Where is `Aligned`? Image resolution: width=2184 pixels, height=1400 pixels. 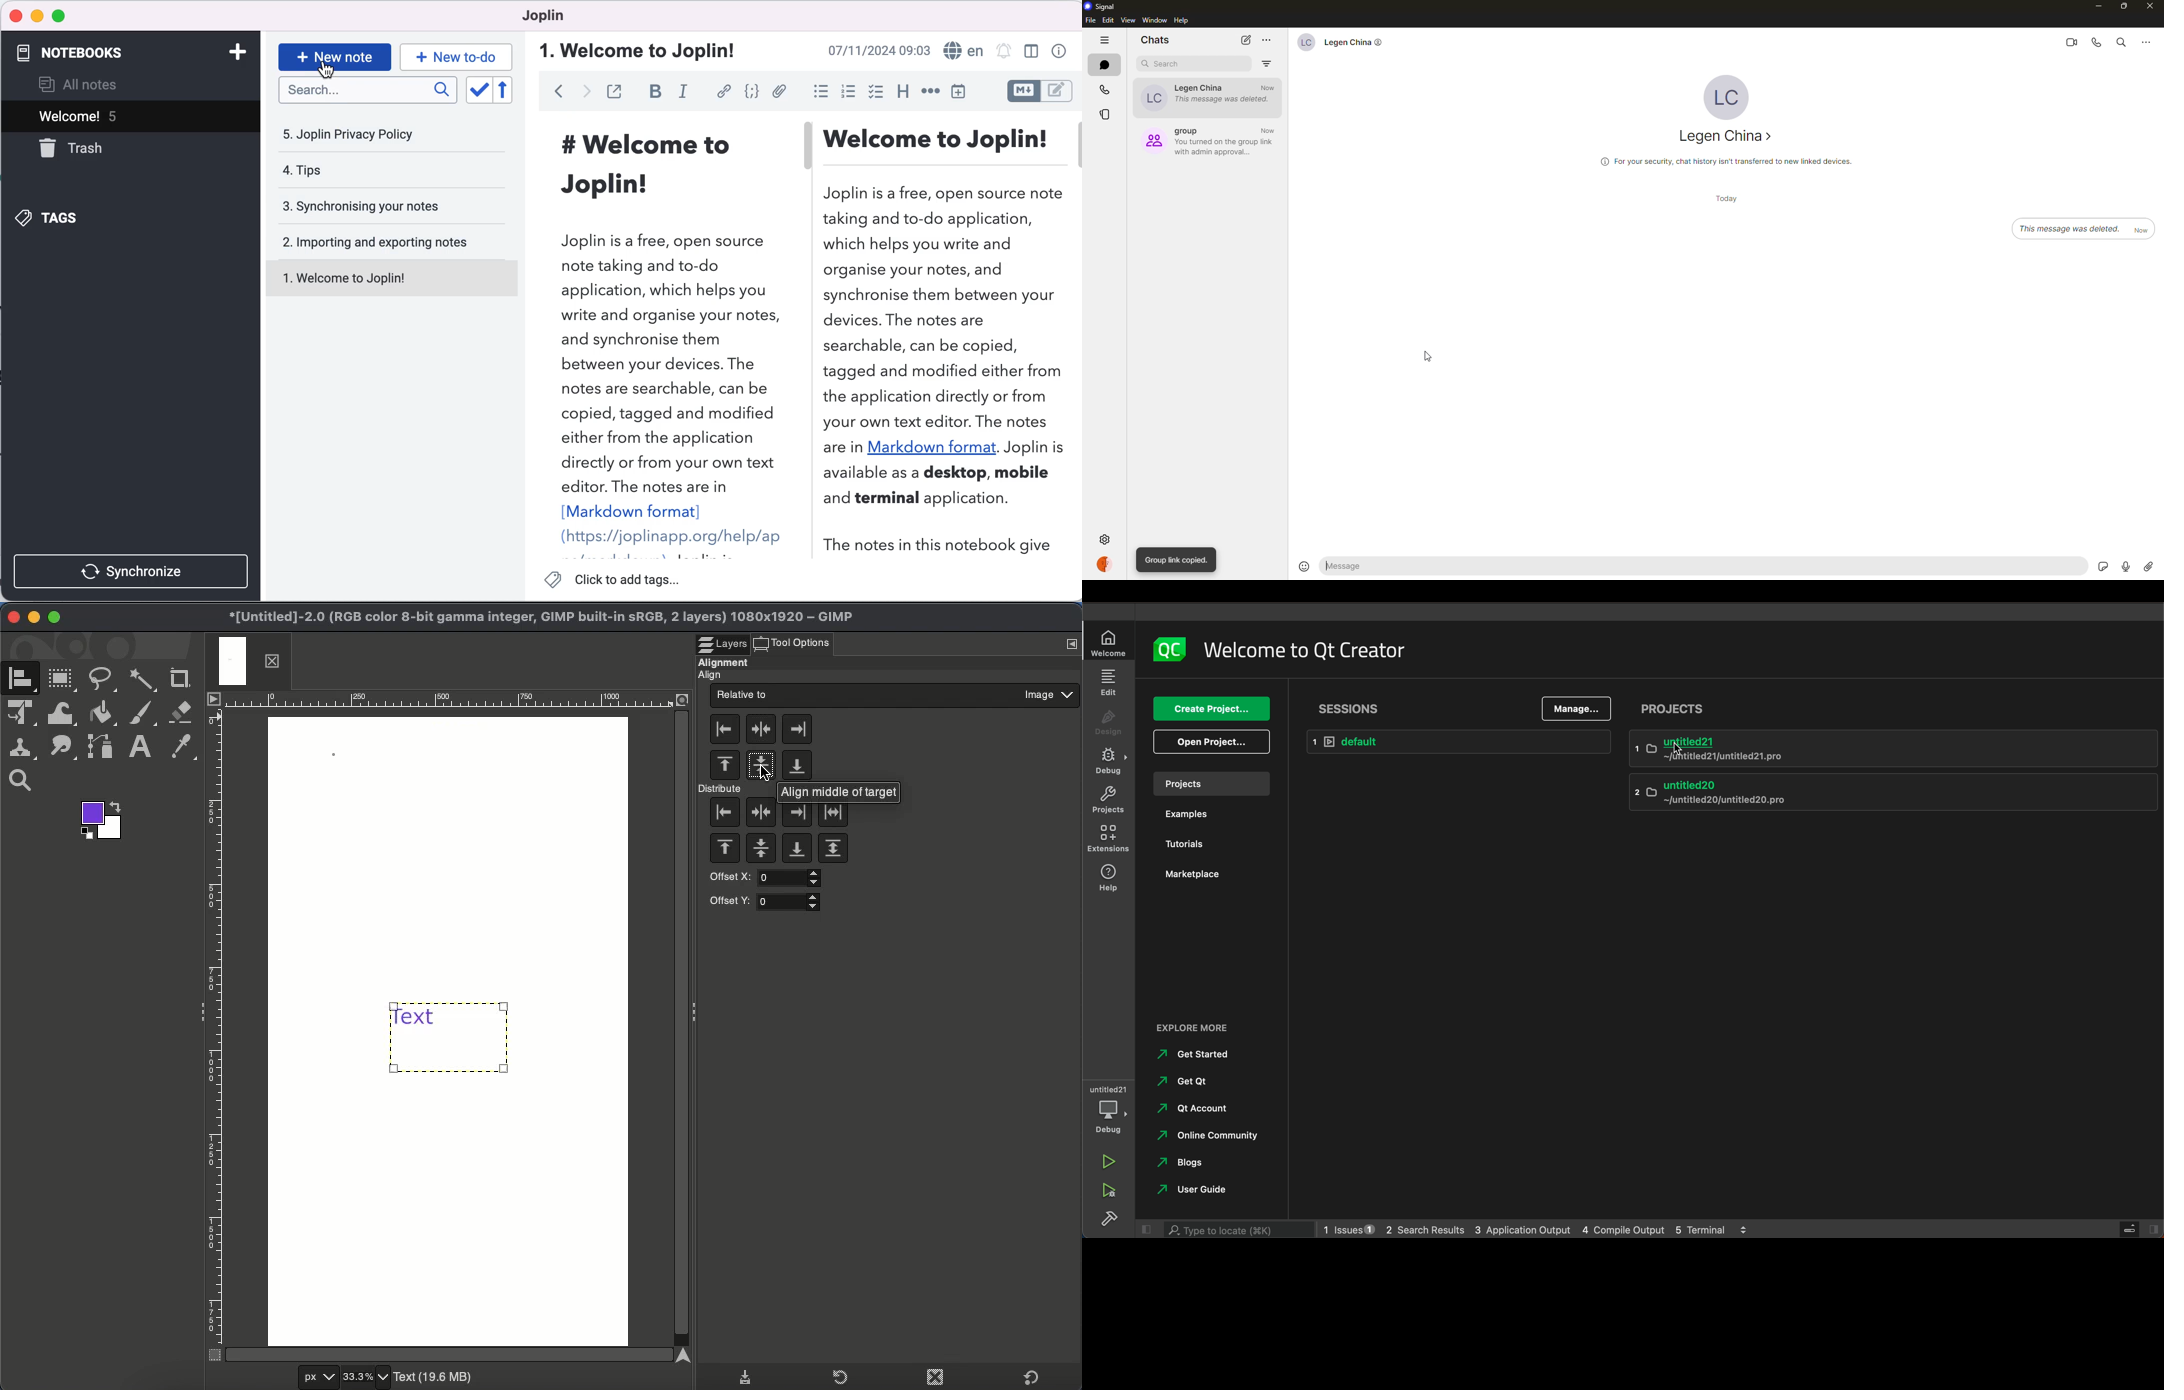
Aligned is located at coordinates (448, 1038).